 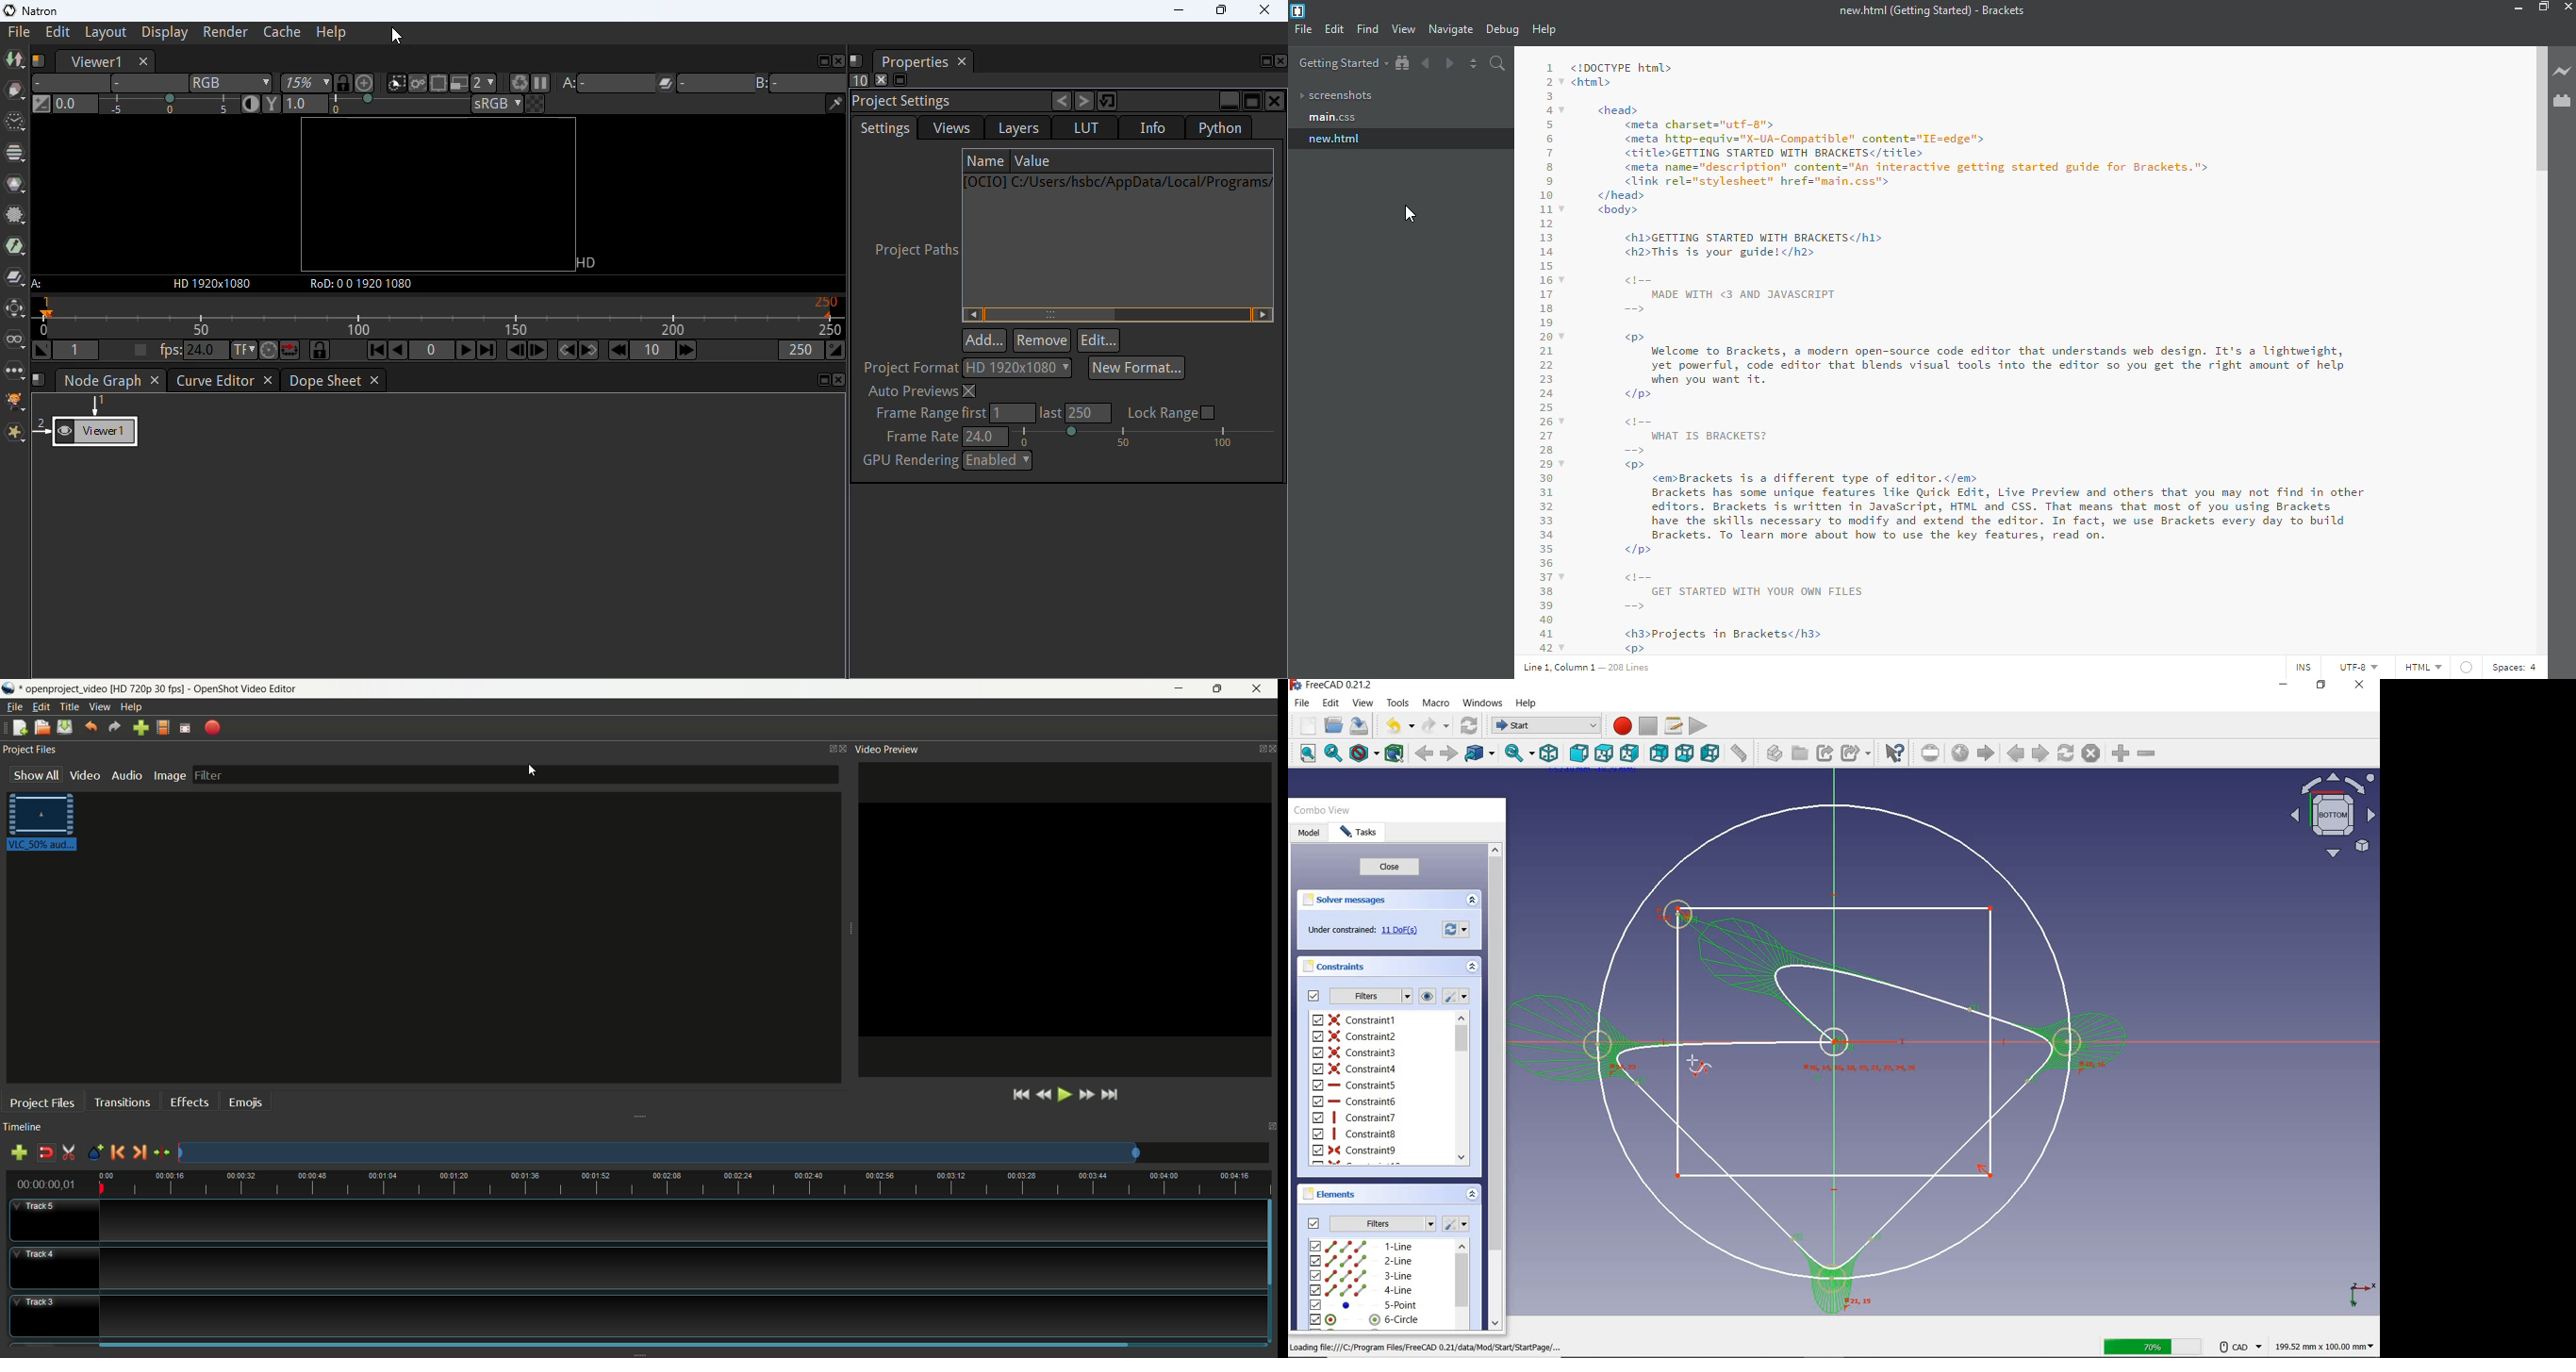 I want to click on restore down, so click(x=2321, y=687).